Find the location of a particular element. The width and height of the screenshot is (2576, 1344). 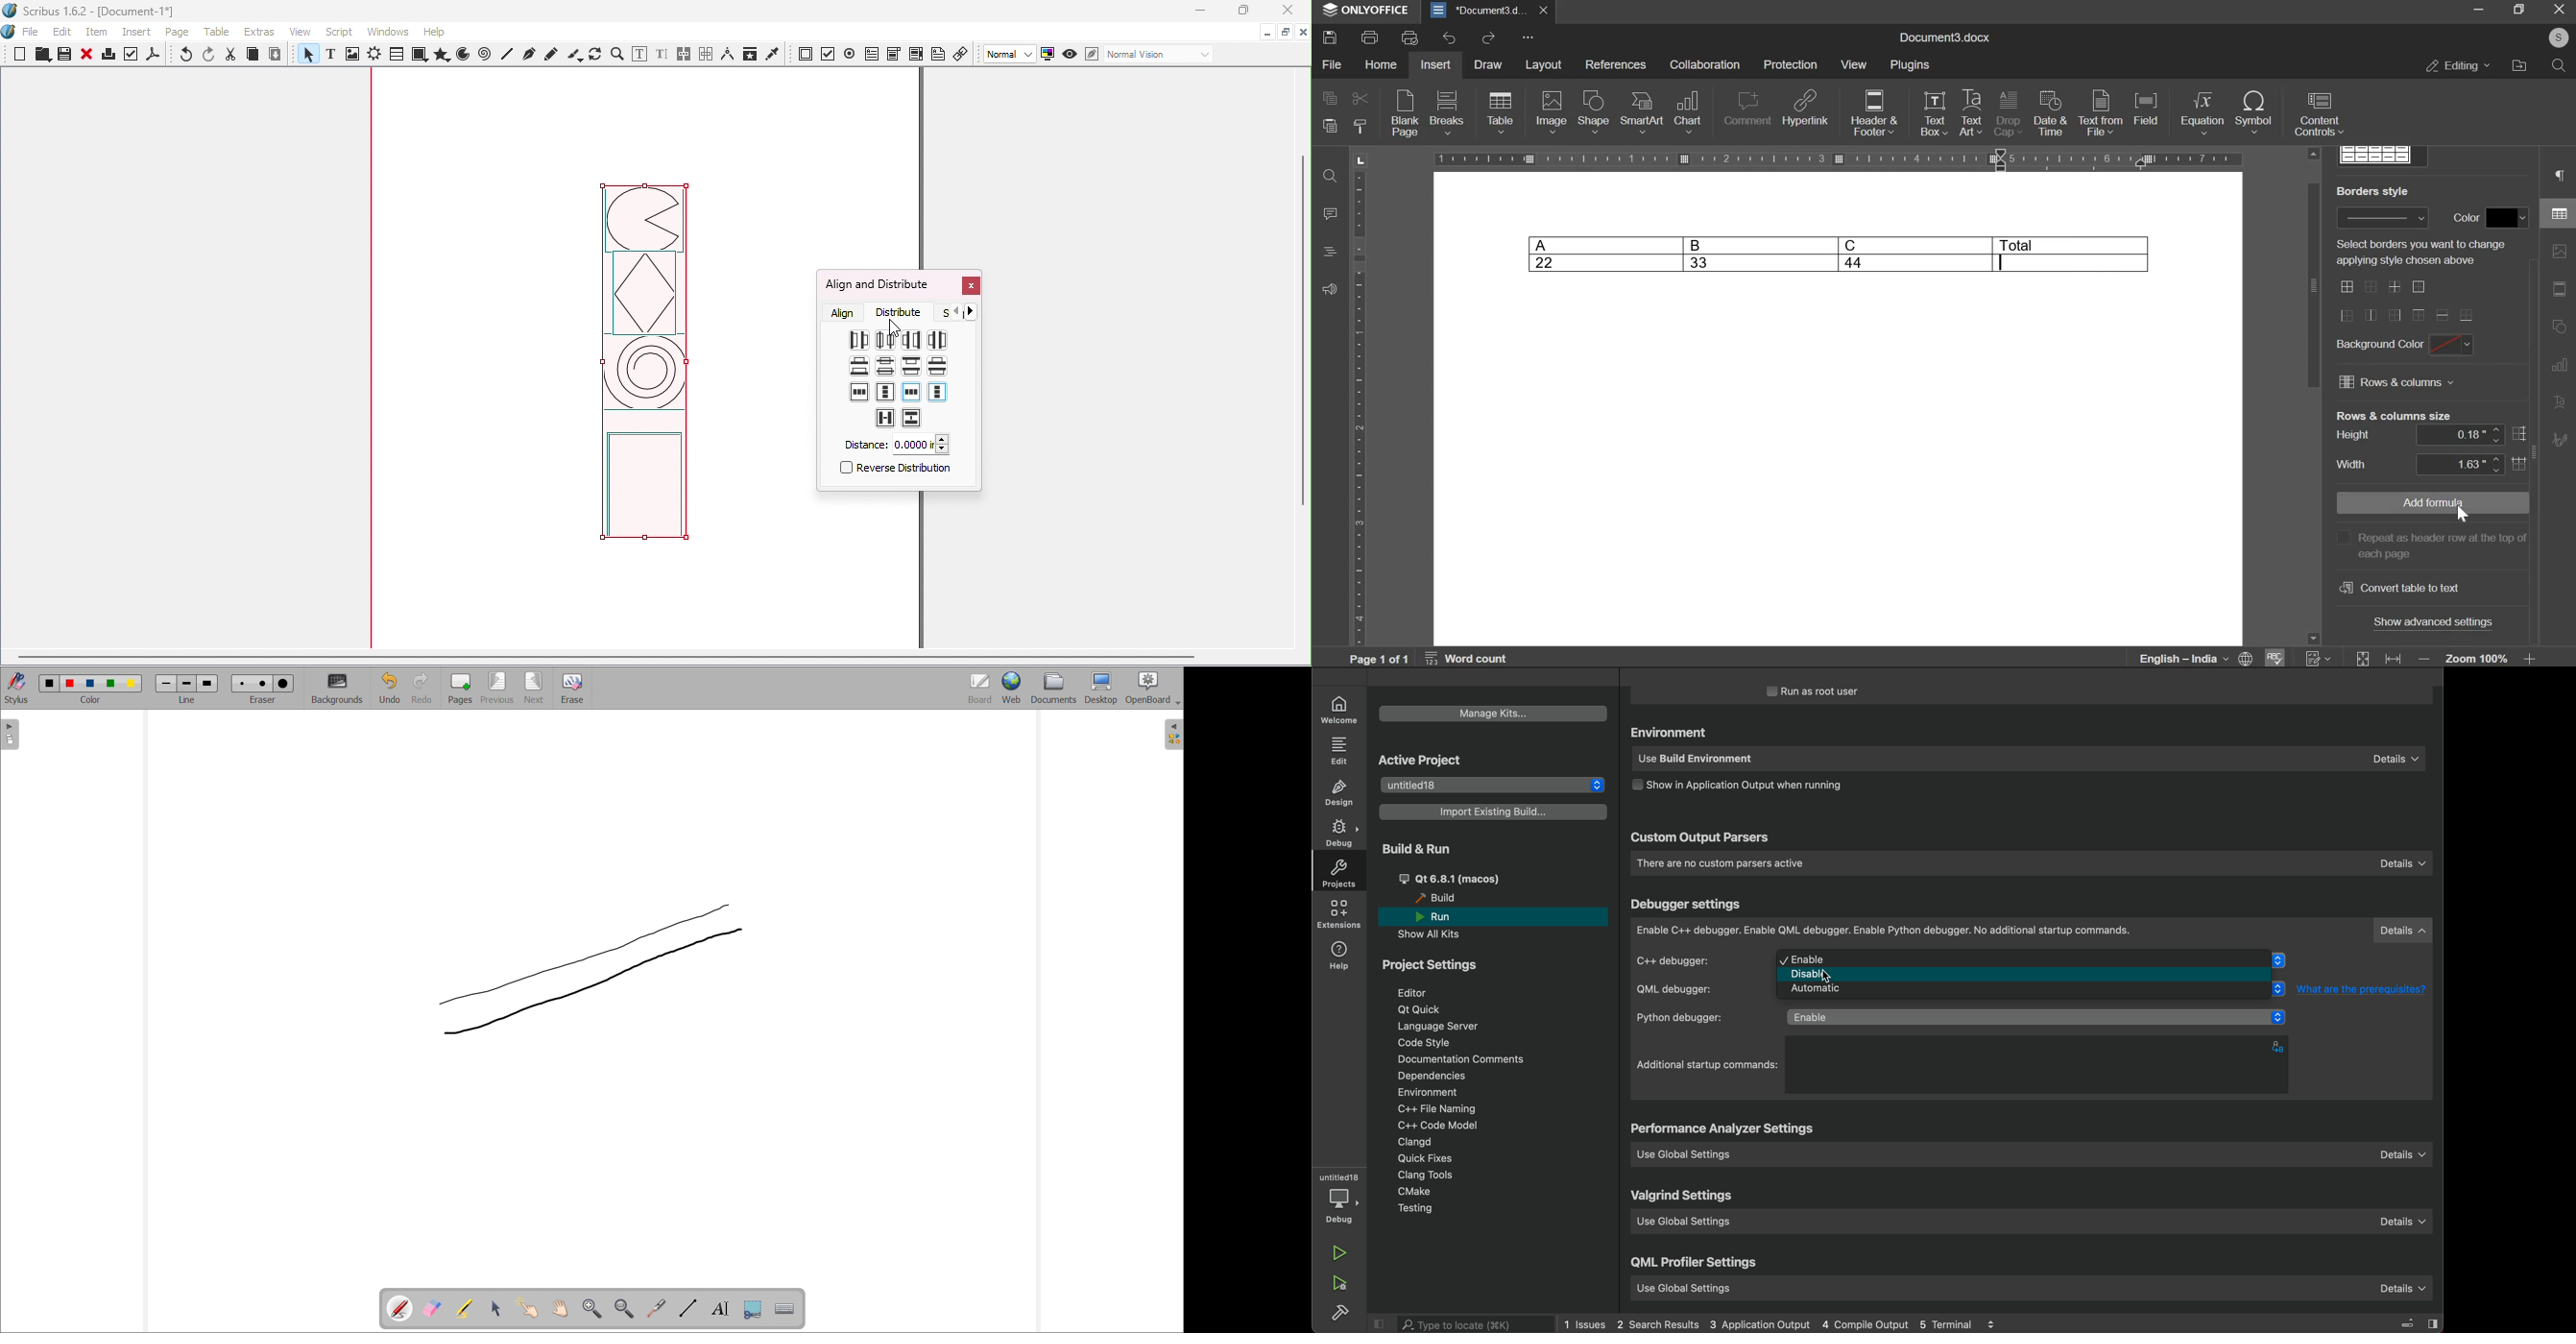

PDF text field is located at coordinates (871, 52).